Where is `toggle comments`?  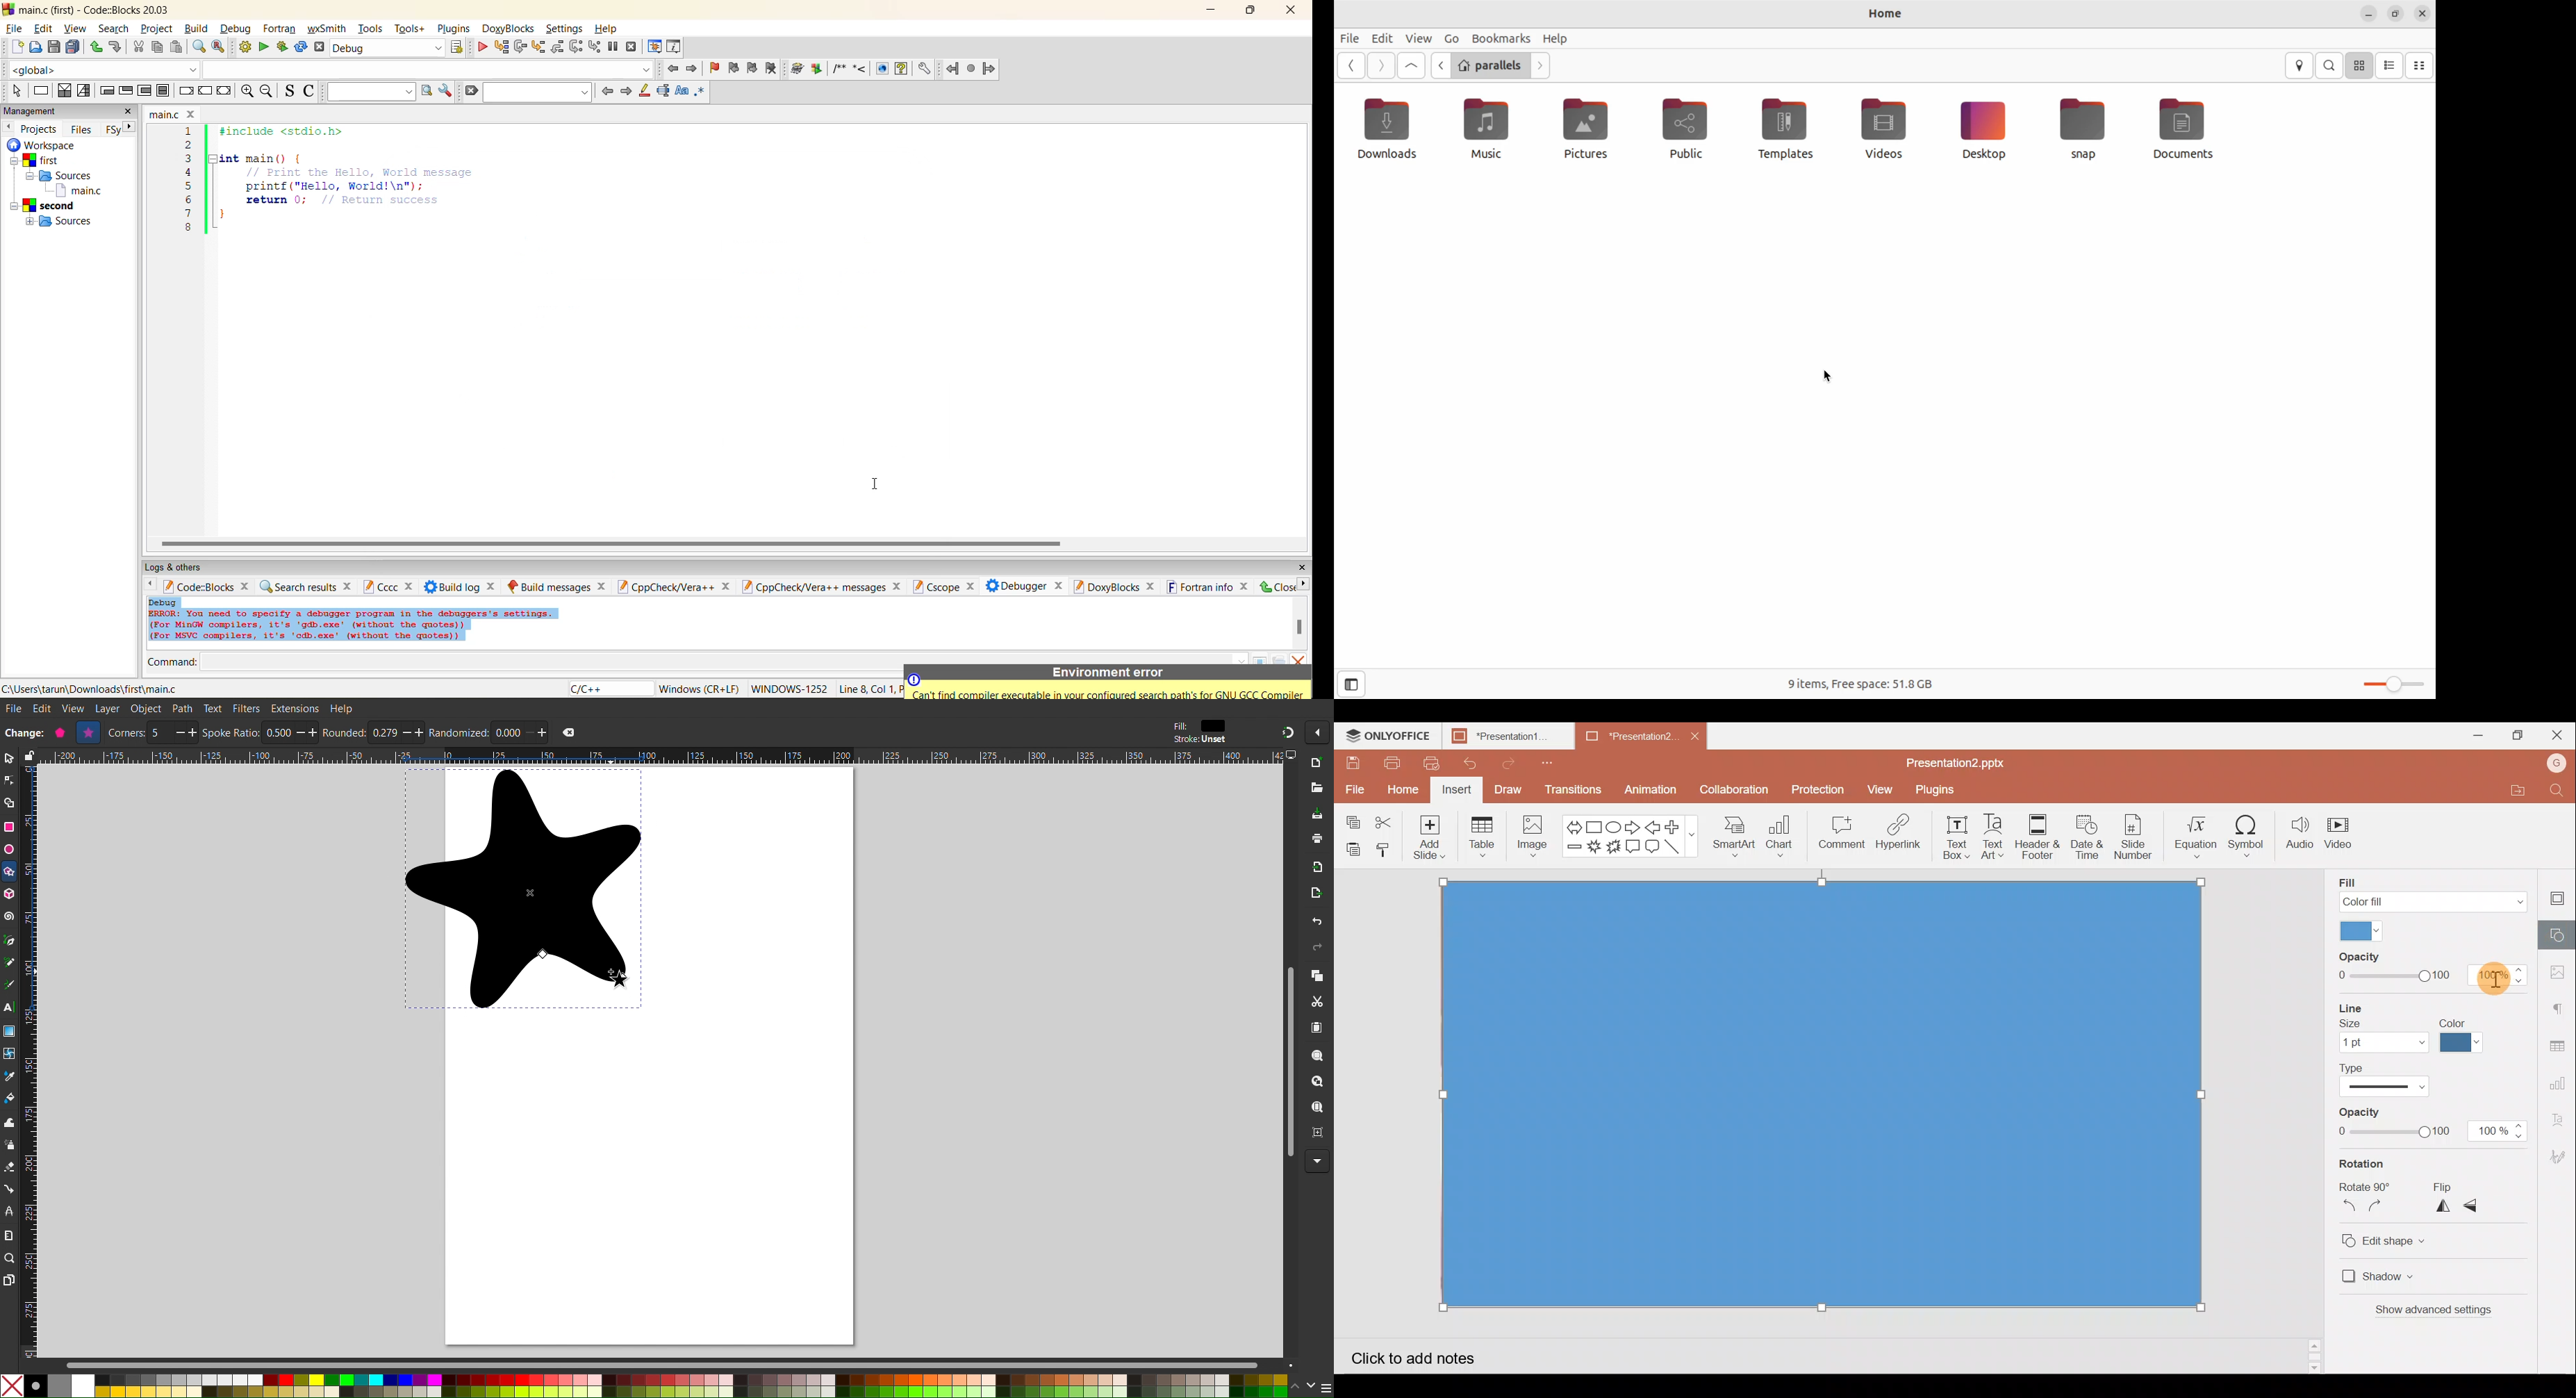 toggle comments is located at coordinates (310, 90).